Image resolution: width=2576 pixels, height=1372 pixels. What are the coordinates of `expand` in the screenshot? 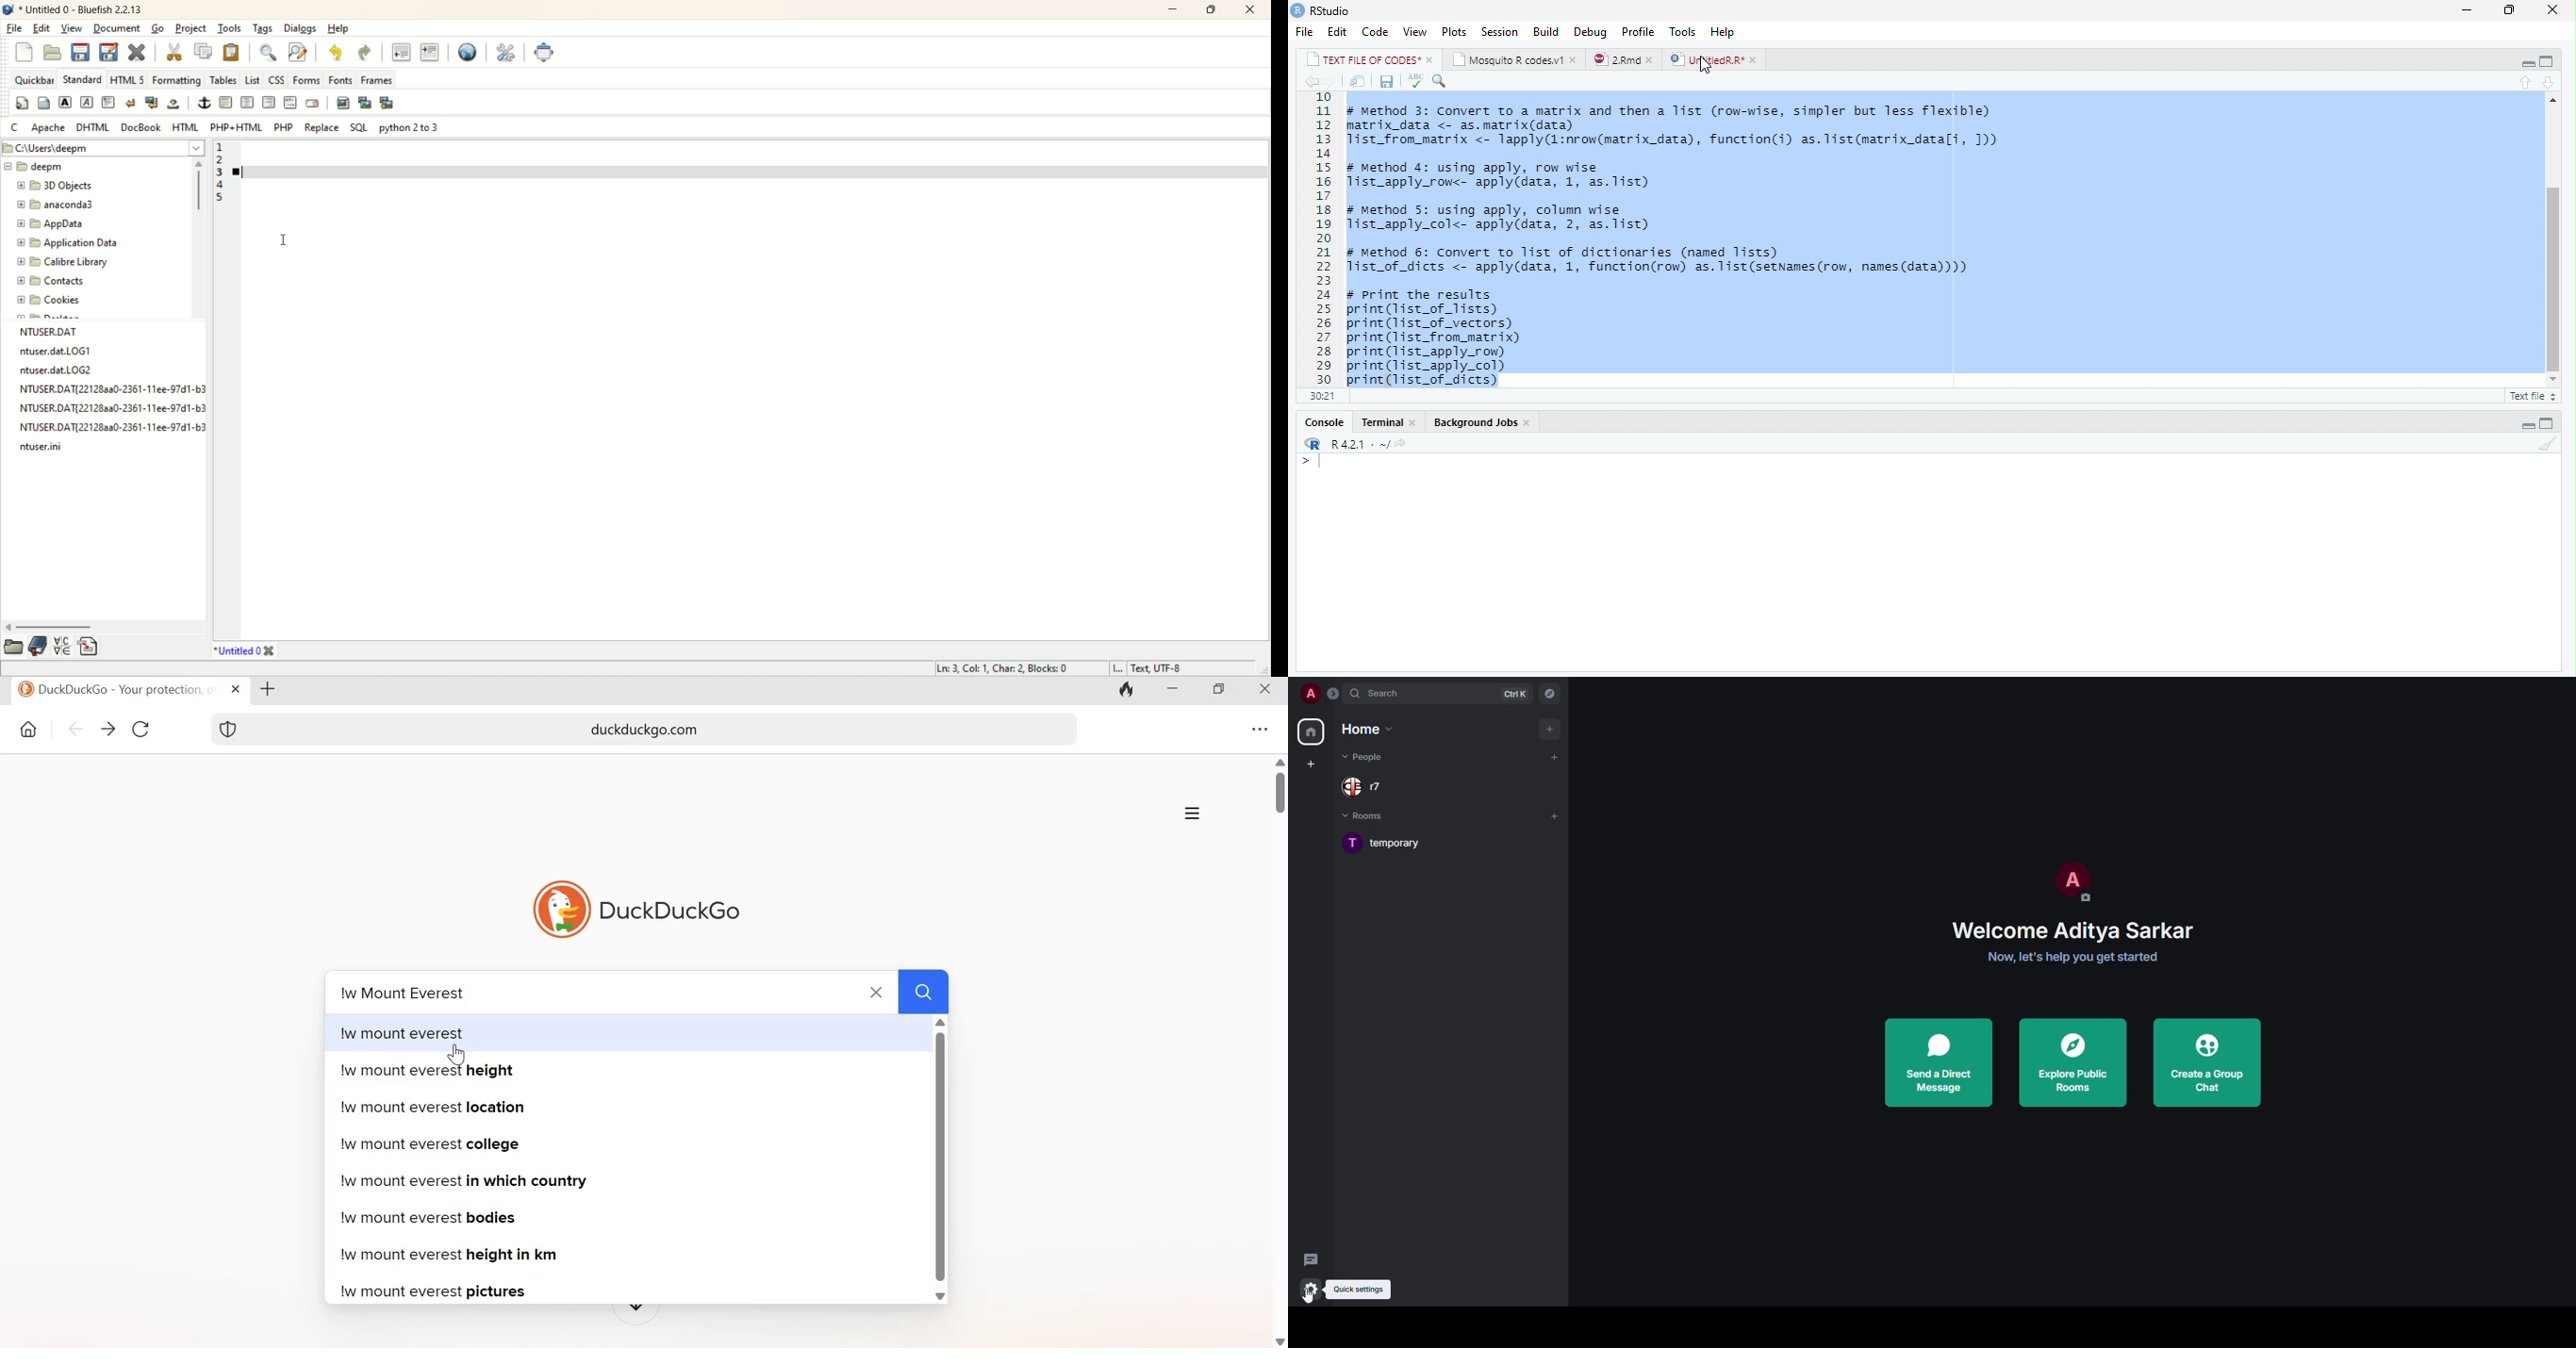 It's located at (1332, 694).